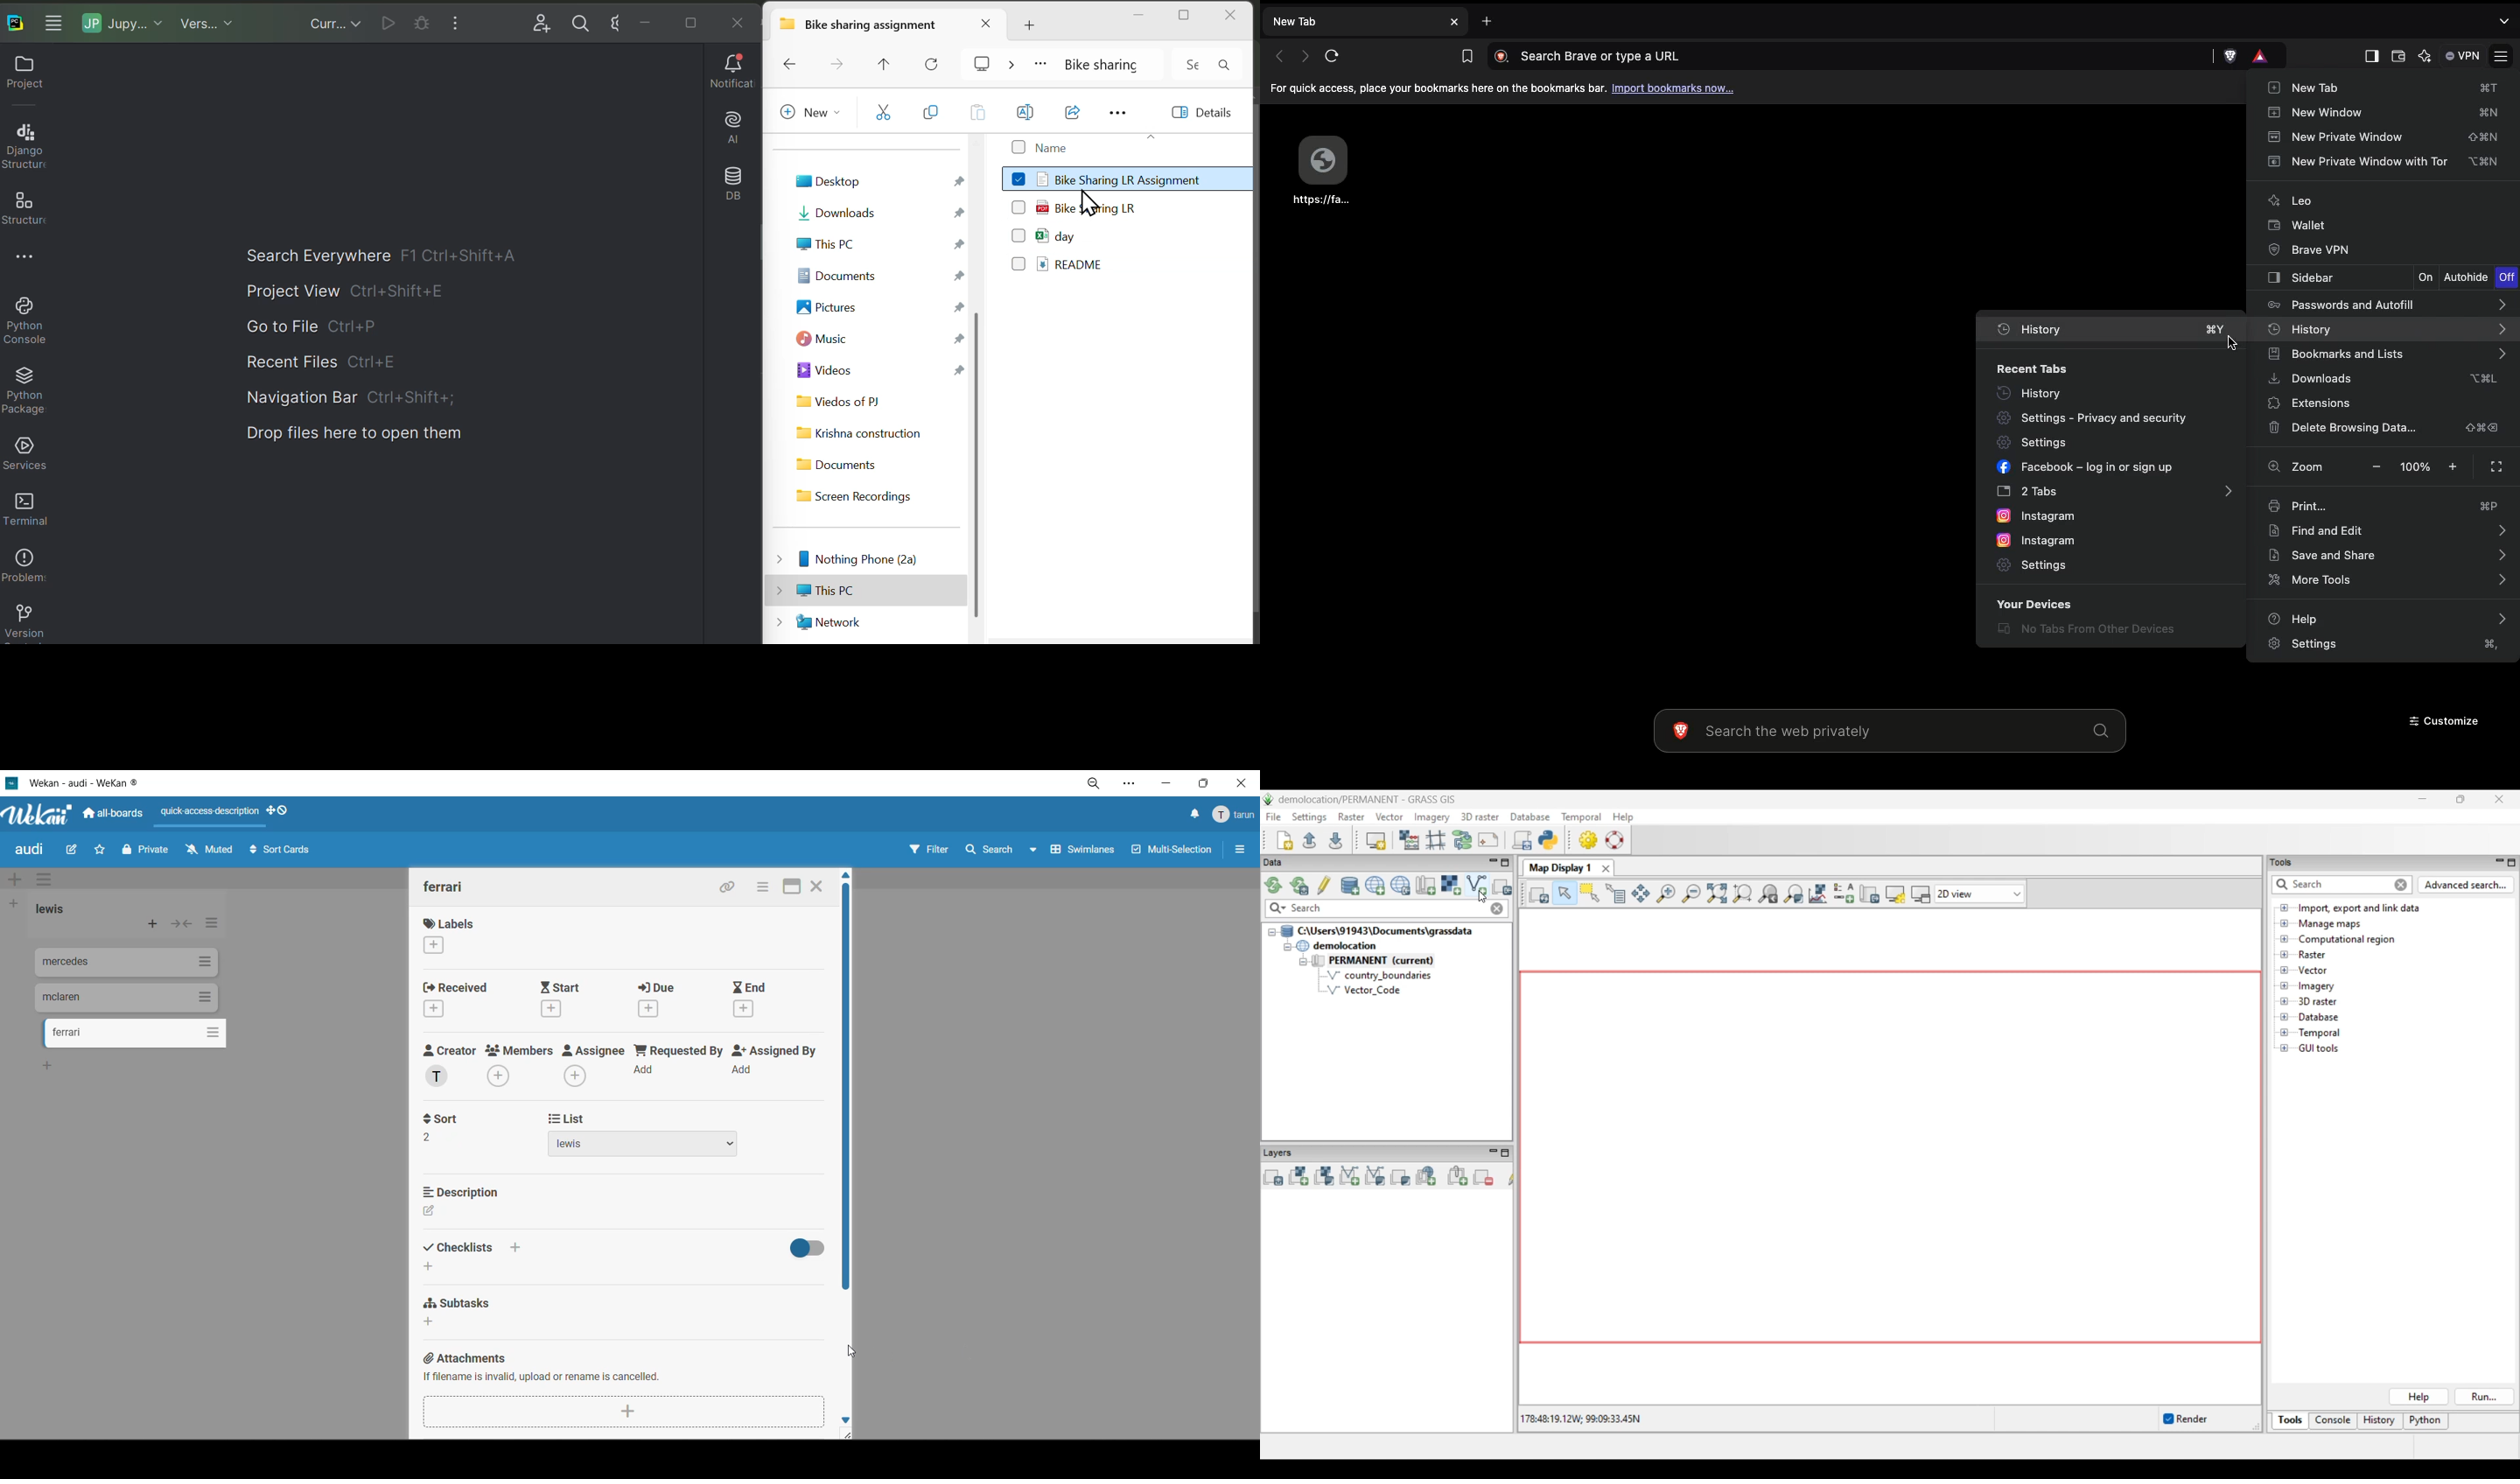 The image size is (2520, 1484). What do you see at coordinates (2090, 469) in the screenshot?
I see `Facebook` at bounding box center [2090, 469].